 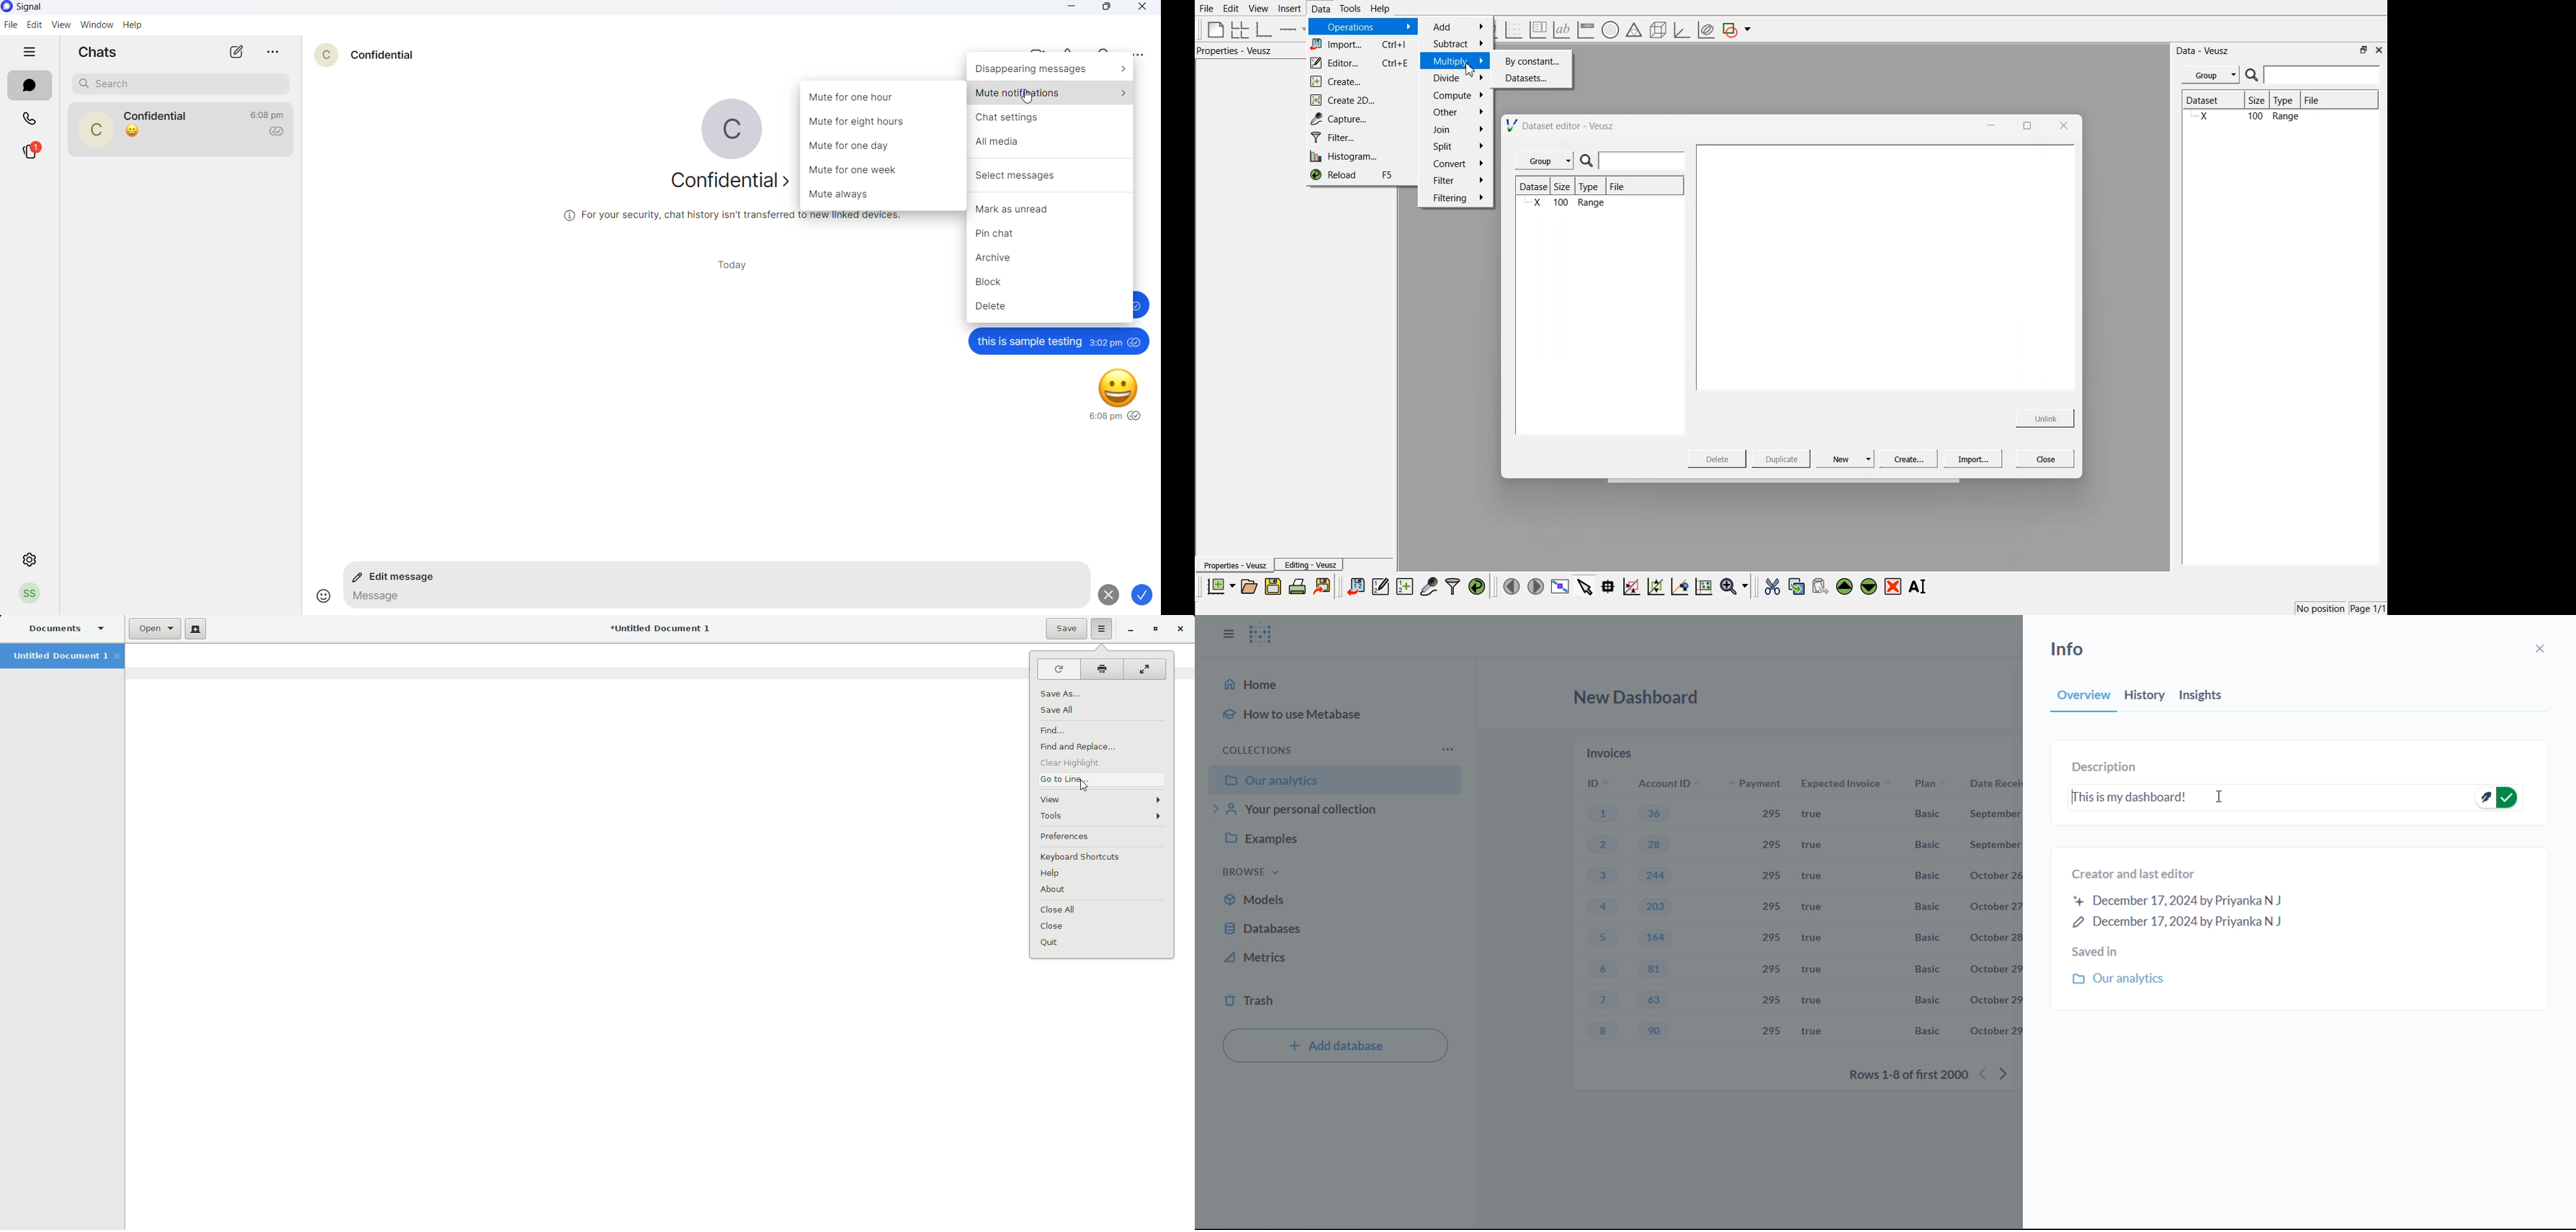 What do you see at coordinates (1053, 145) in the screenshot?
I see `all media` at bounding box center [1053, 145].